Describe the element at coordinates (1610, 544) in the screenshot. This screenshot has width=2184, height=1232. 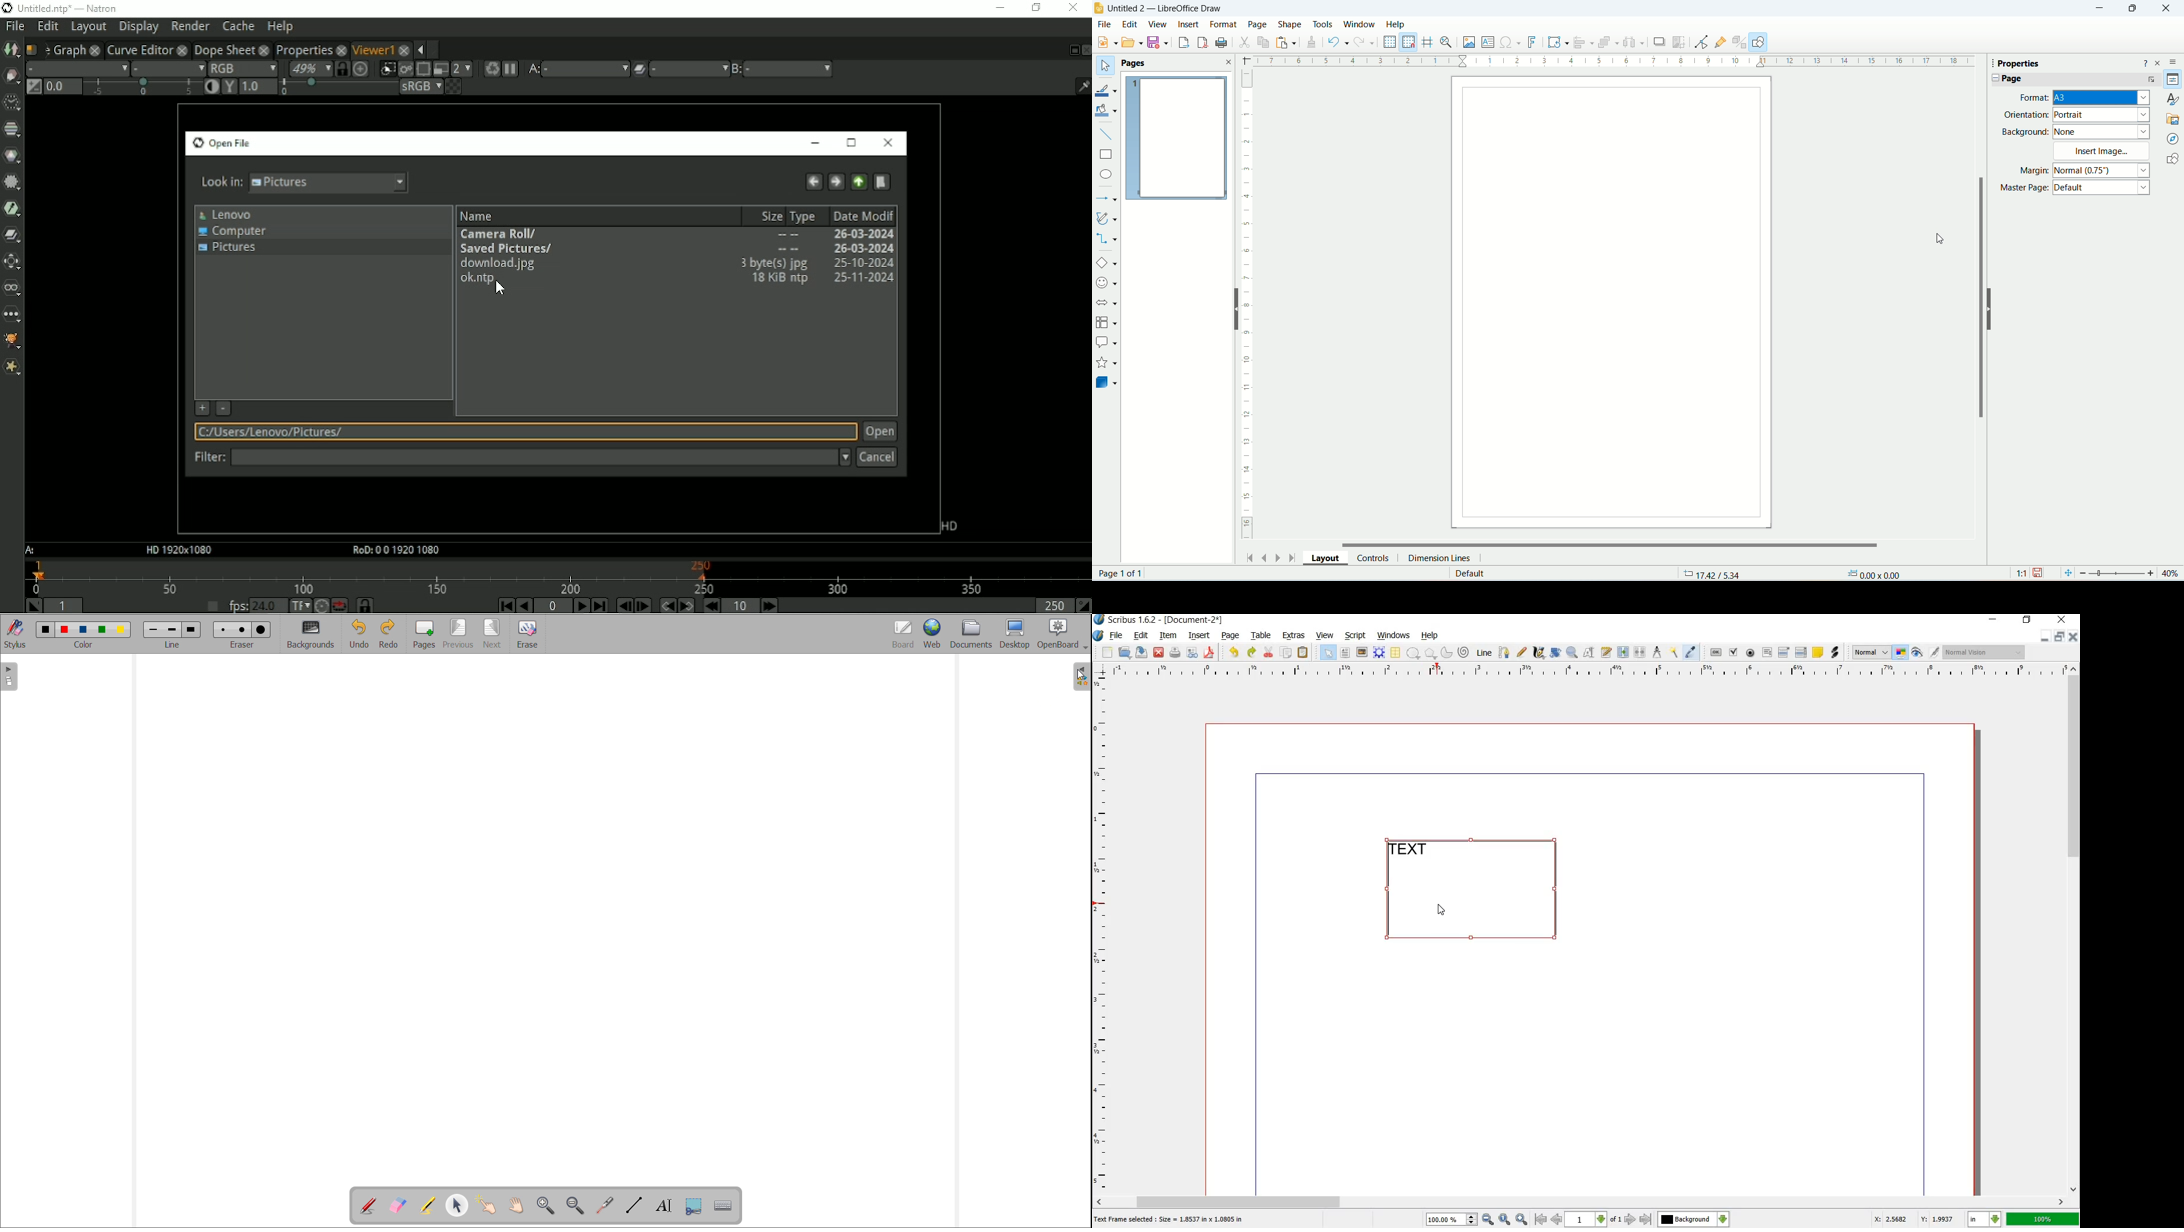
I see `horizontal scroll bar` at that location.